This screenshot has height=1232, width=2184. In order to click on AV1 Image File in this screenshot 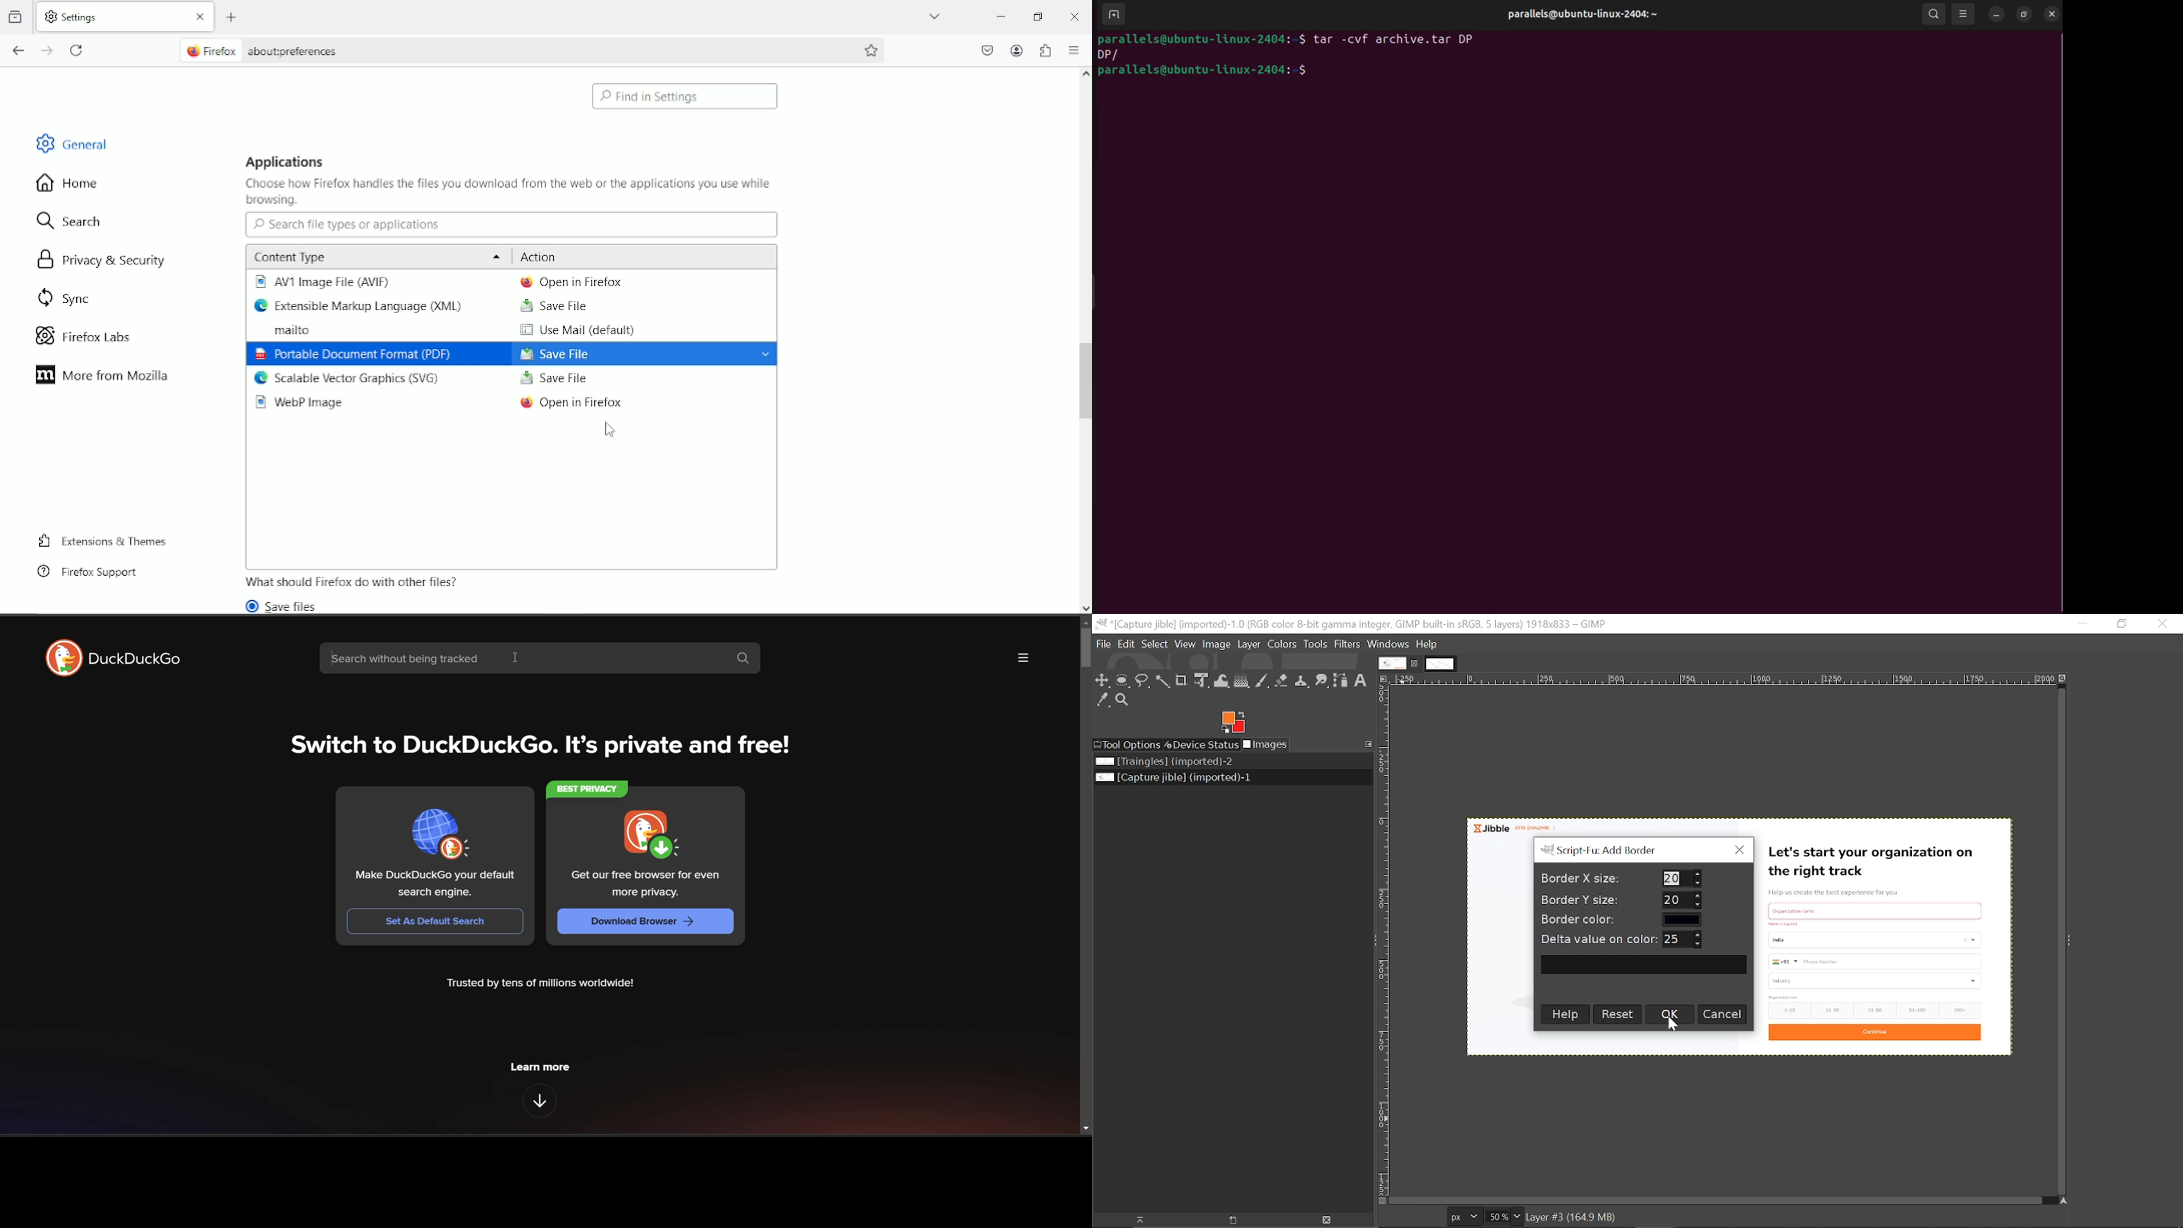, I will do `click(326, 282)`.